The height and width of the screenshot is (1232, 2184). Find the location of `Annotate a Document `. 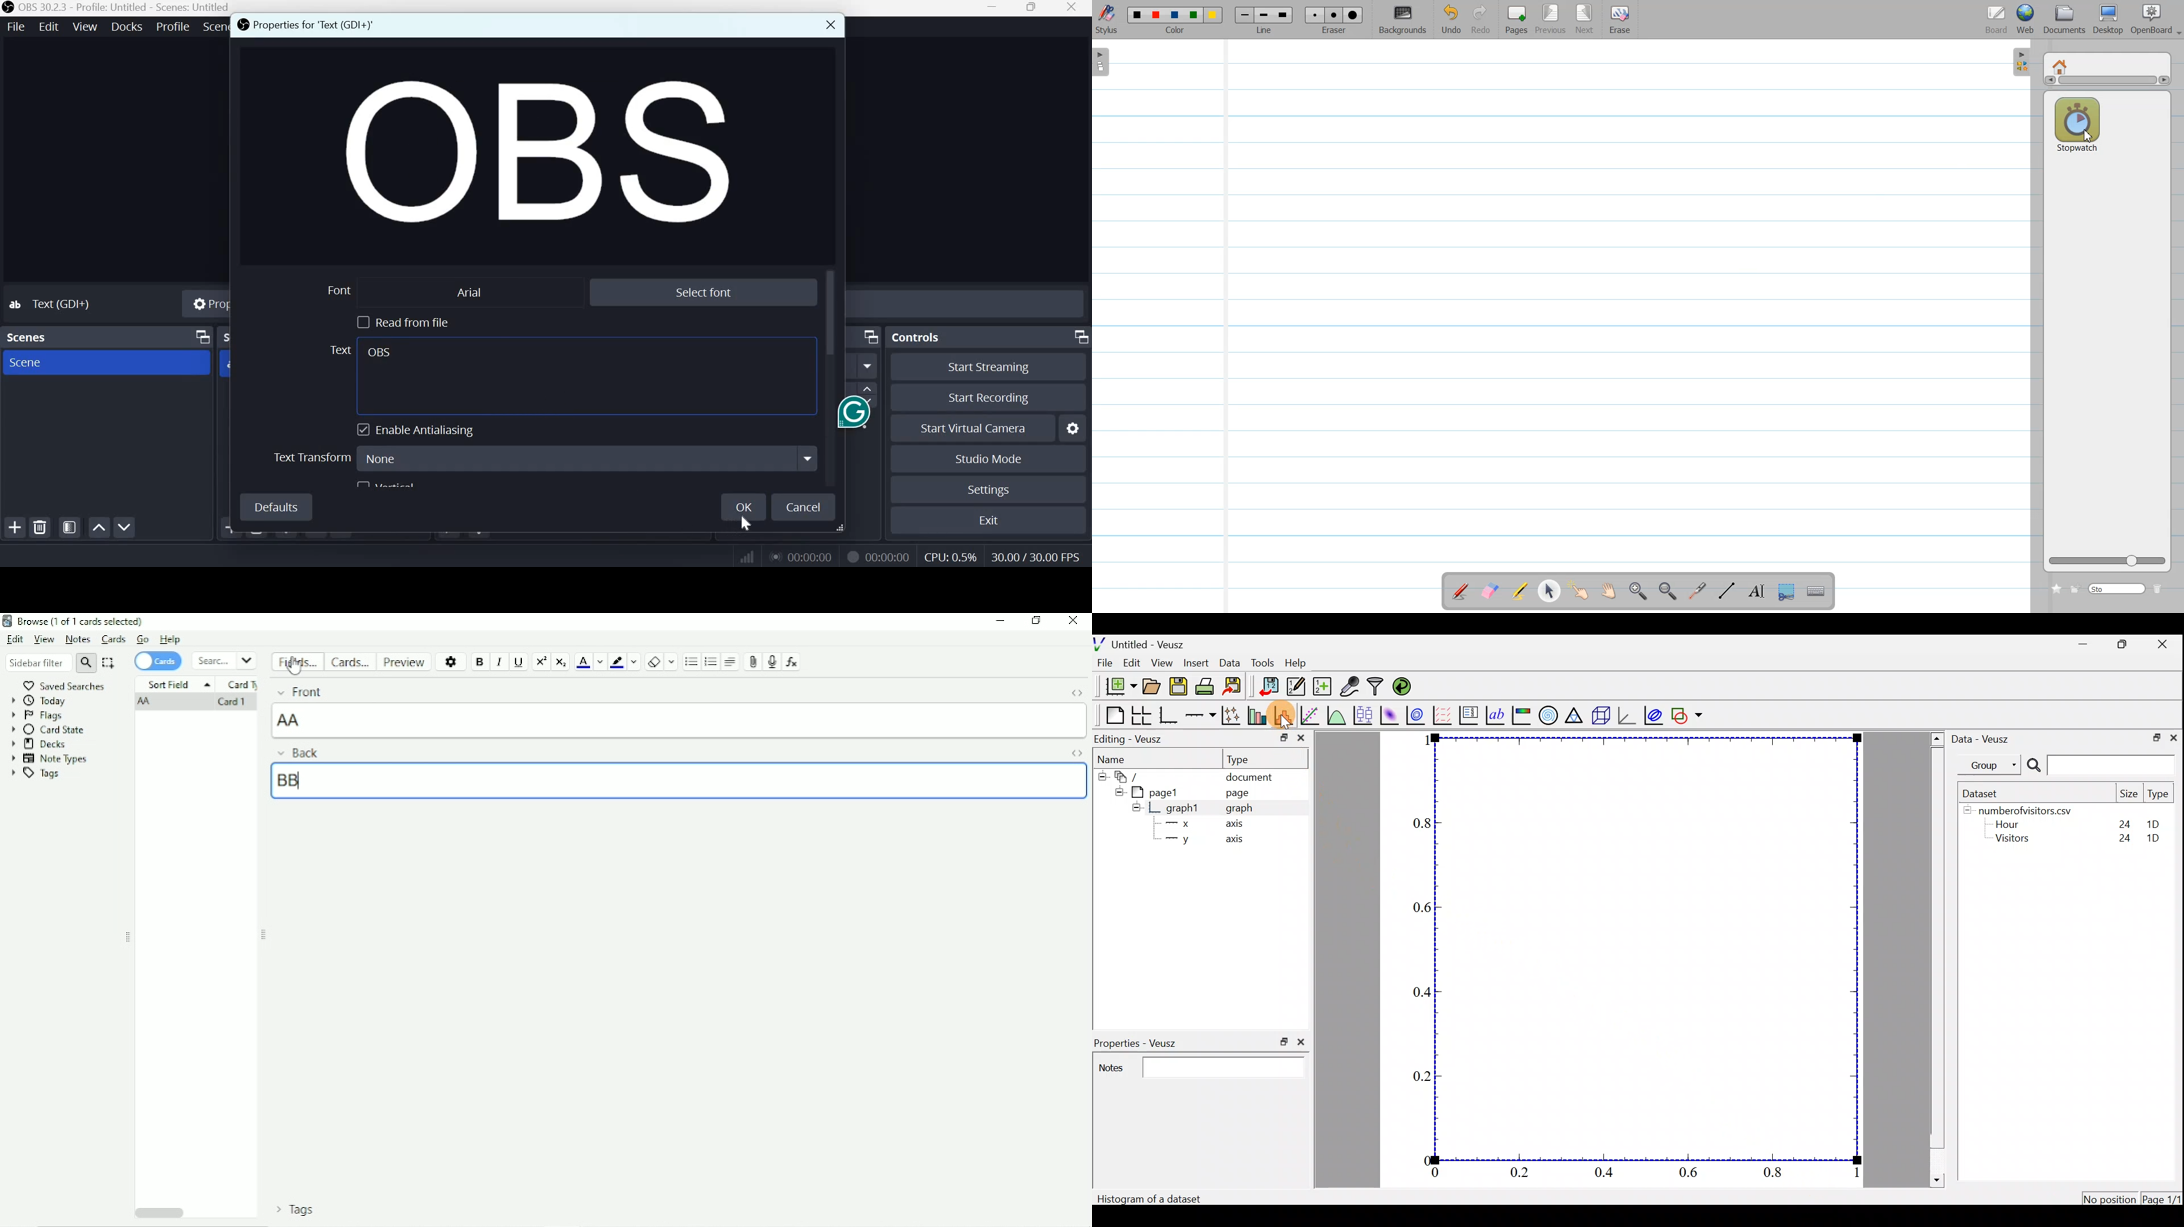

Annotate a Document  is located at coordinates (1460, 592).